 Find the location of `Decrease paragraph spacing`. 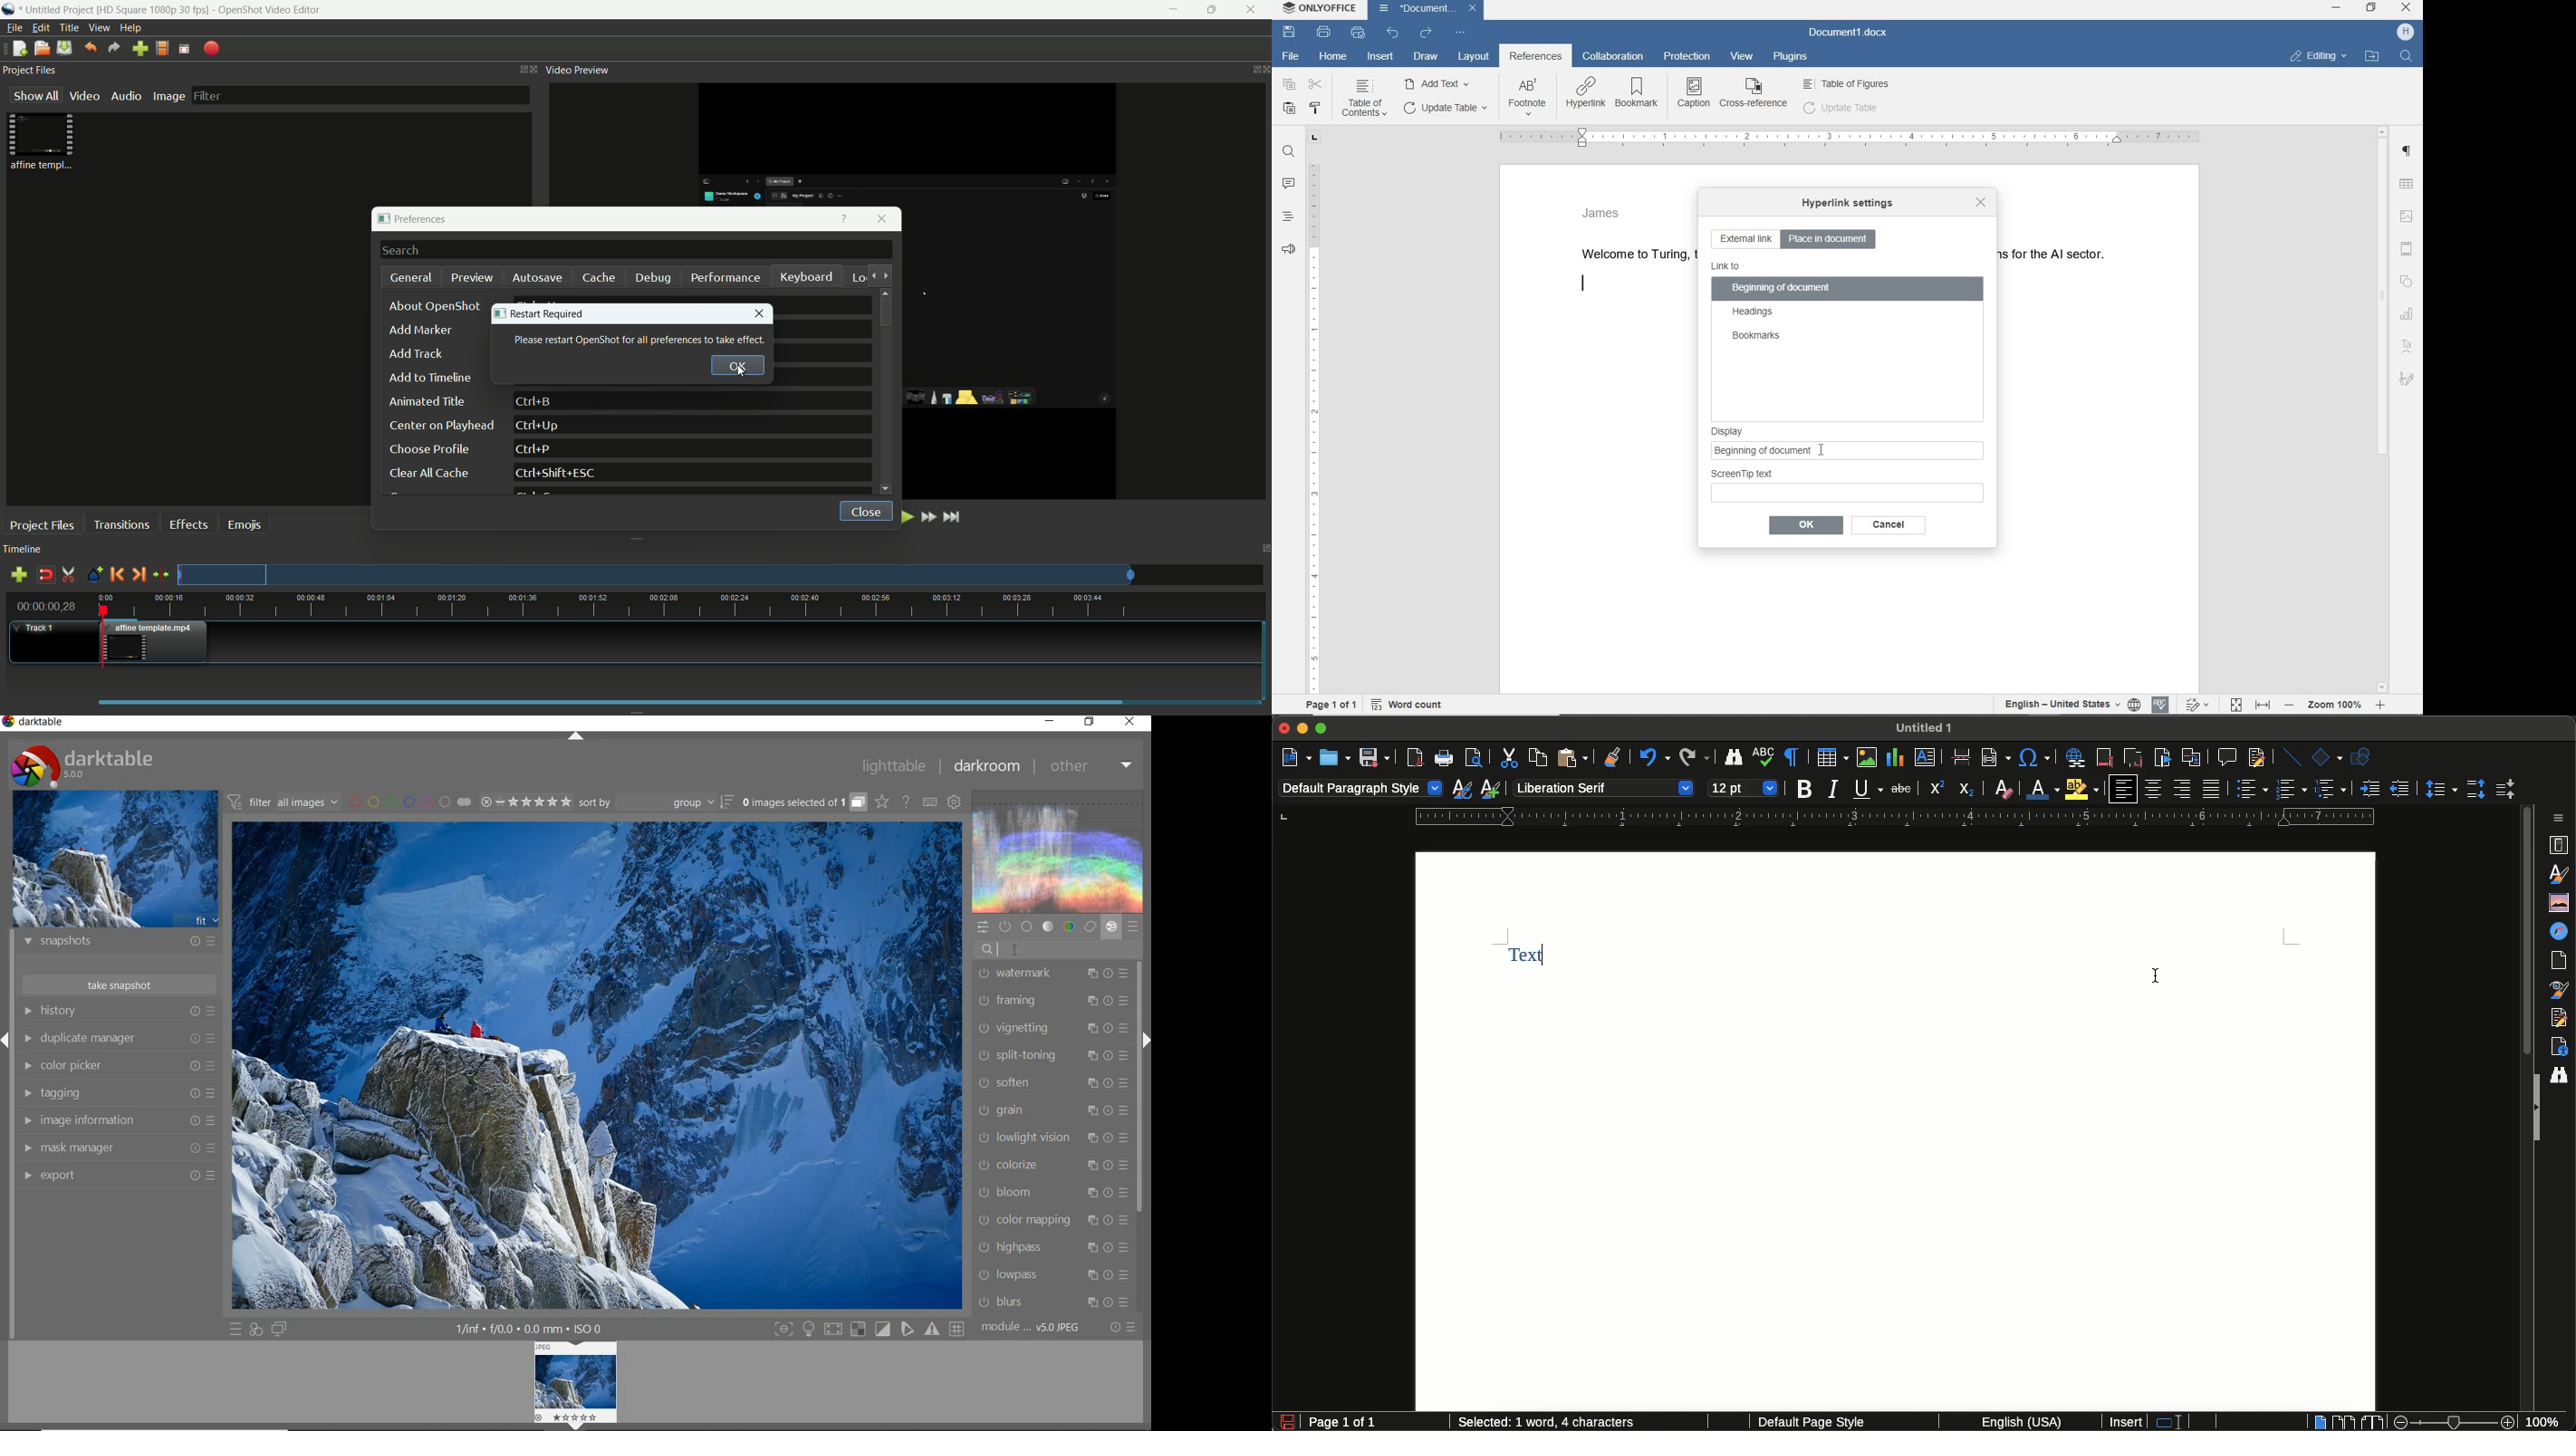

Decrease paragraph spacing is located at coordinates (2504, 791).